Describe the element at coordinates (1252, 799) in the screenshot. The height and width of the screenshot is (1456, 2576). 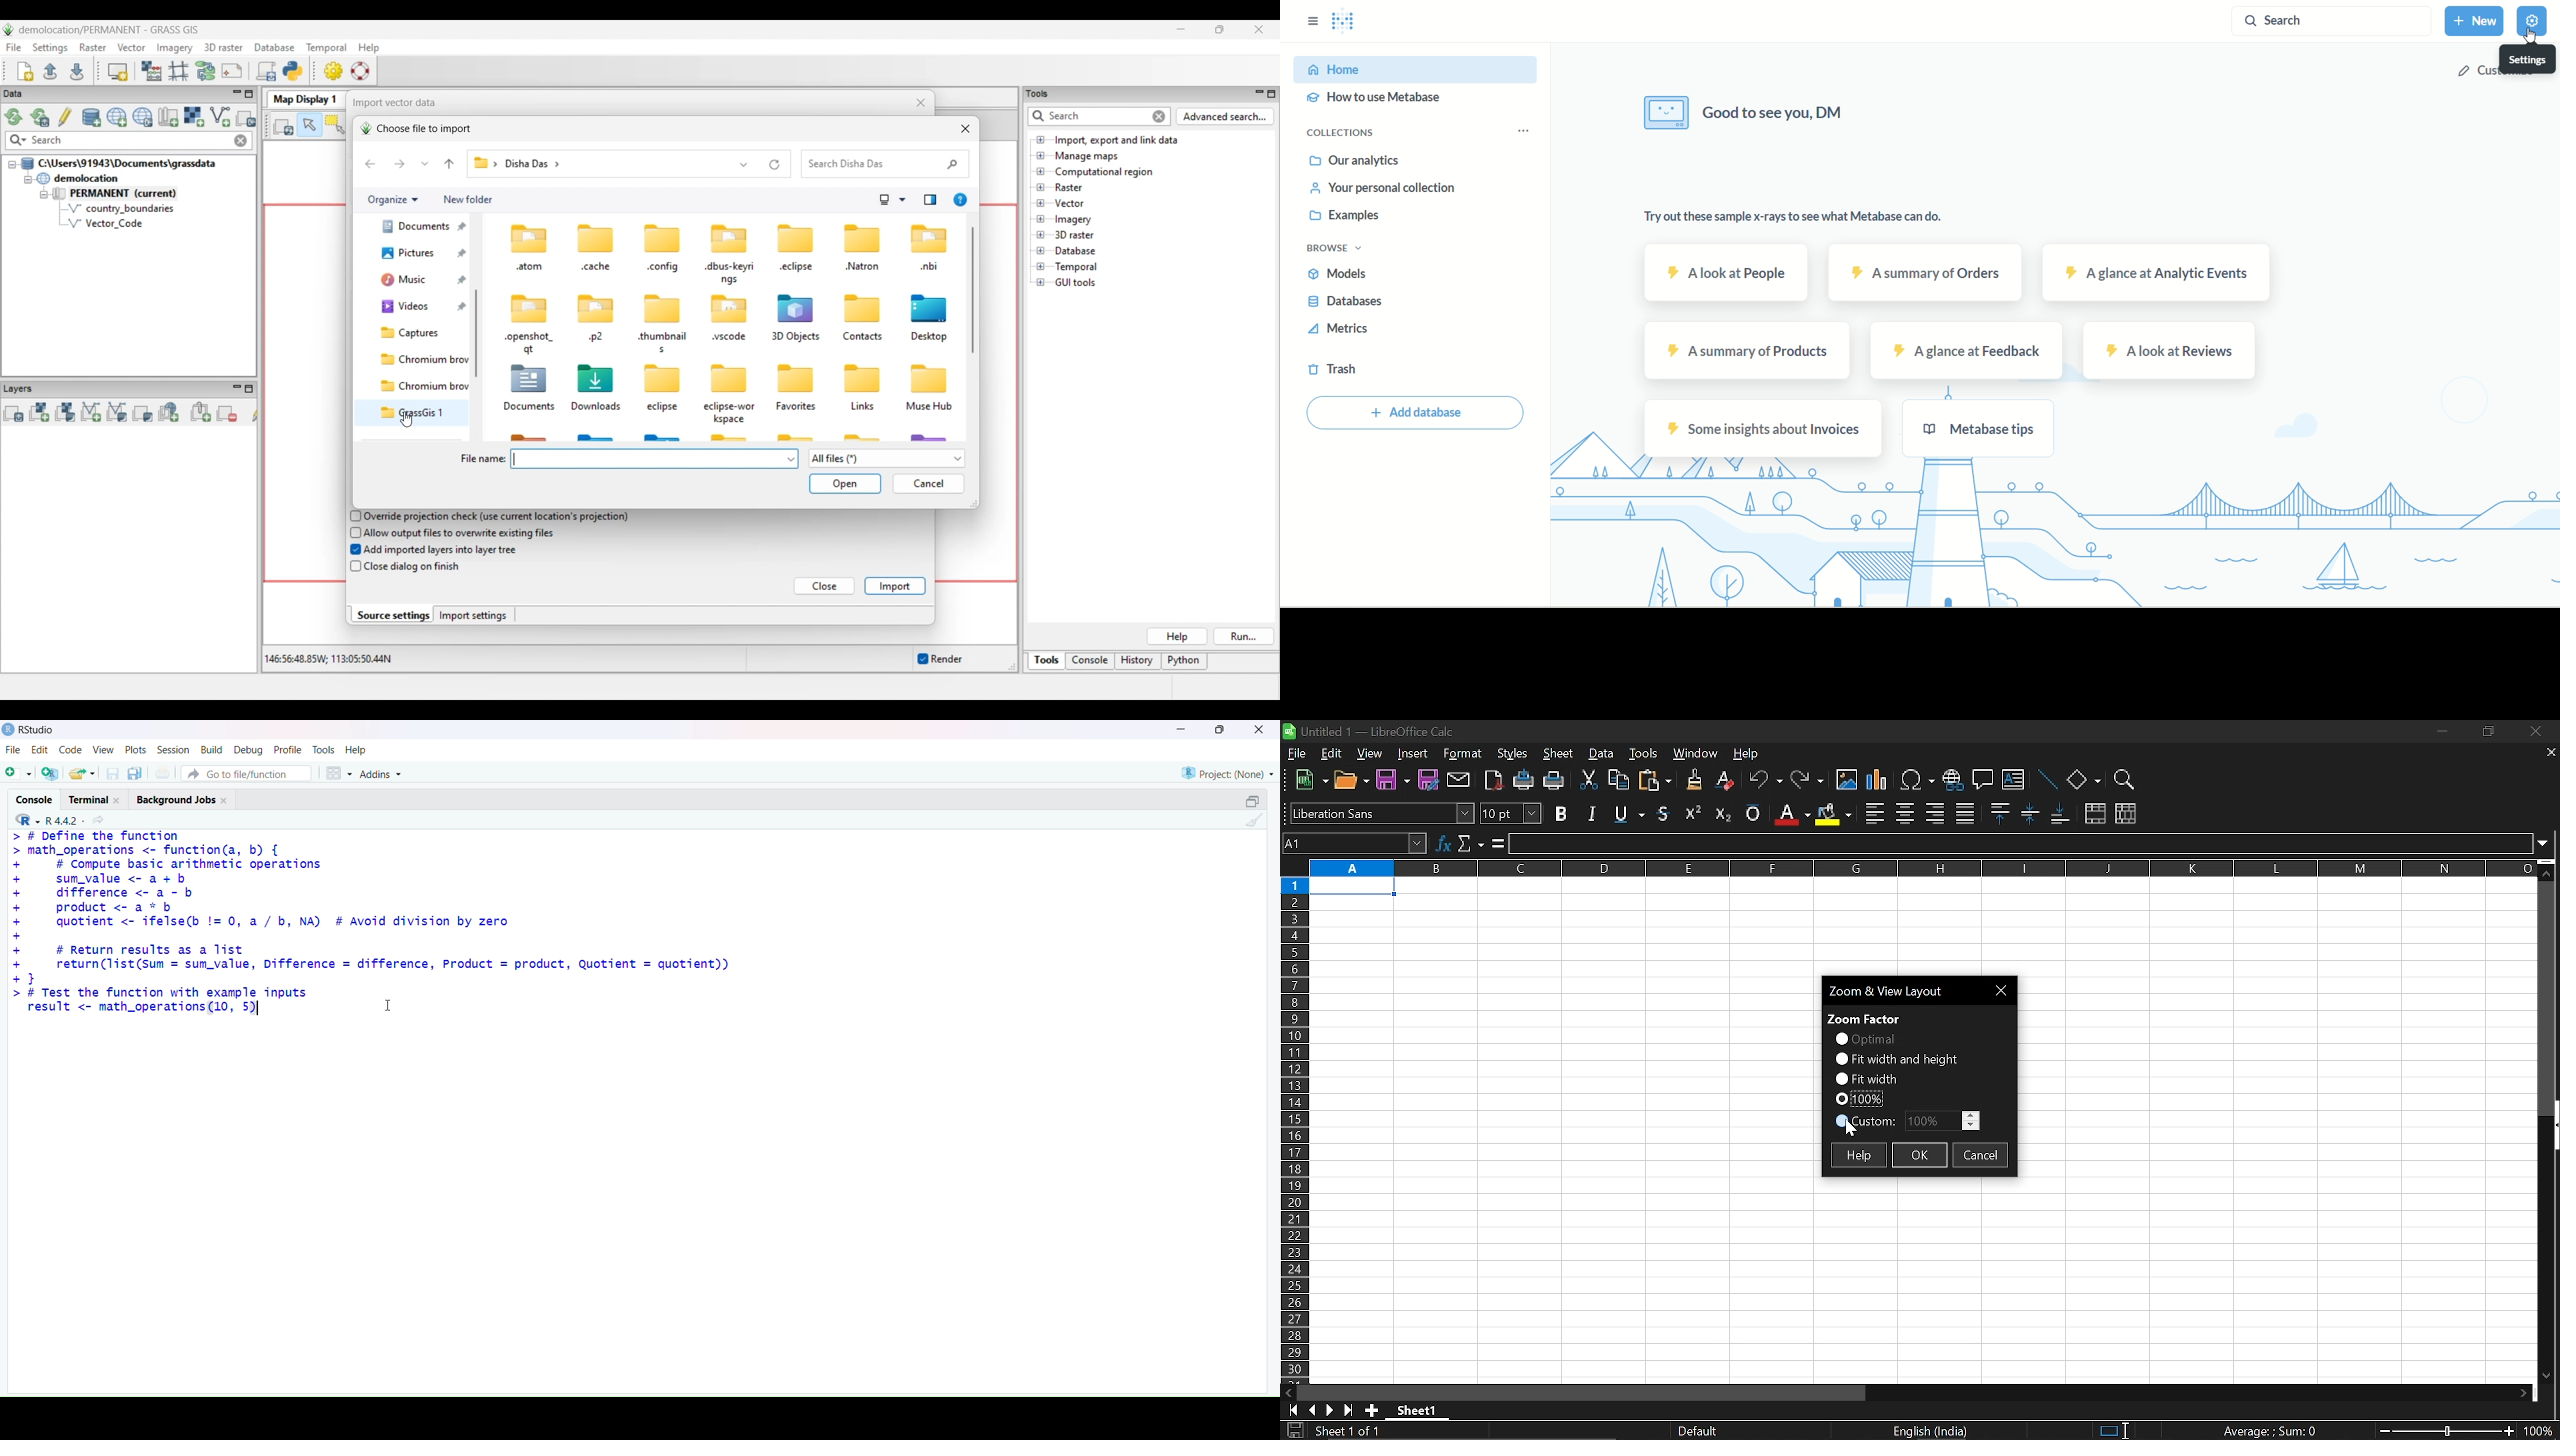
I see `Maximize` at that location.